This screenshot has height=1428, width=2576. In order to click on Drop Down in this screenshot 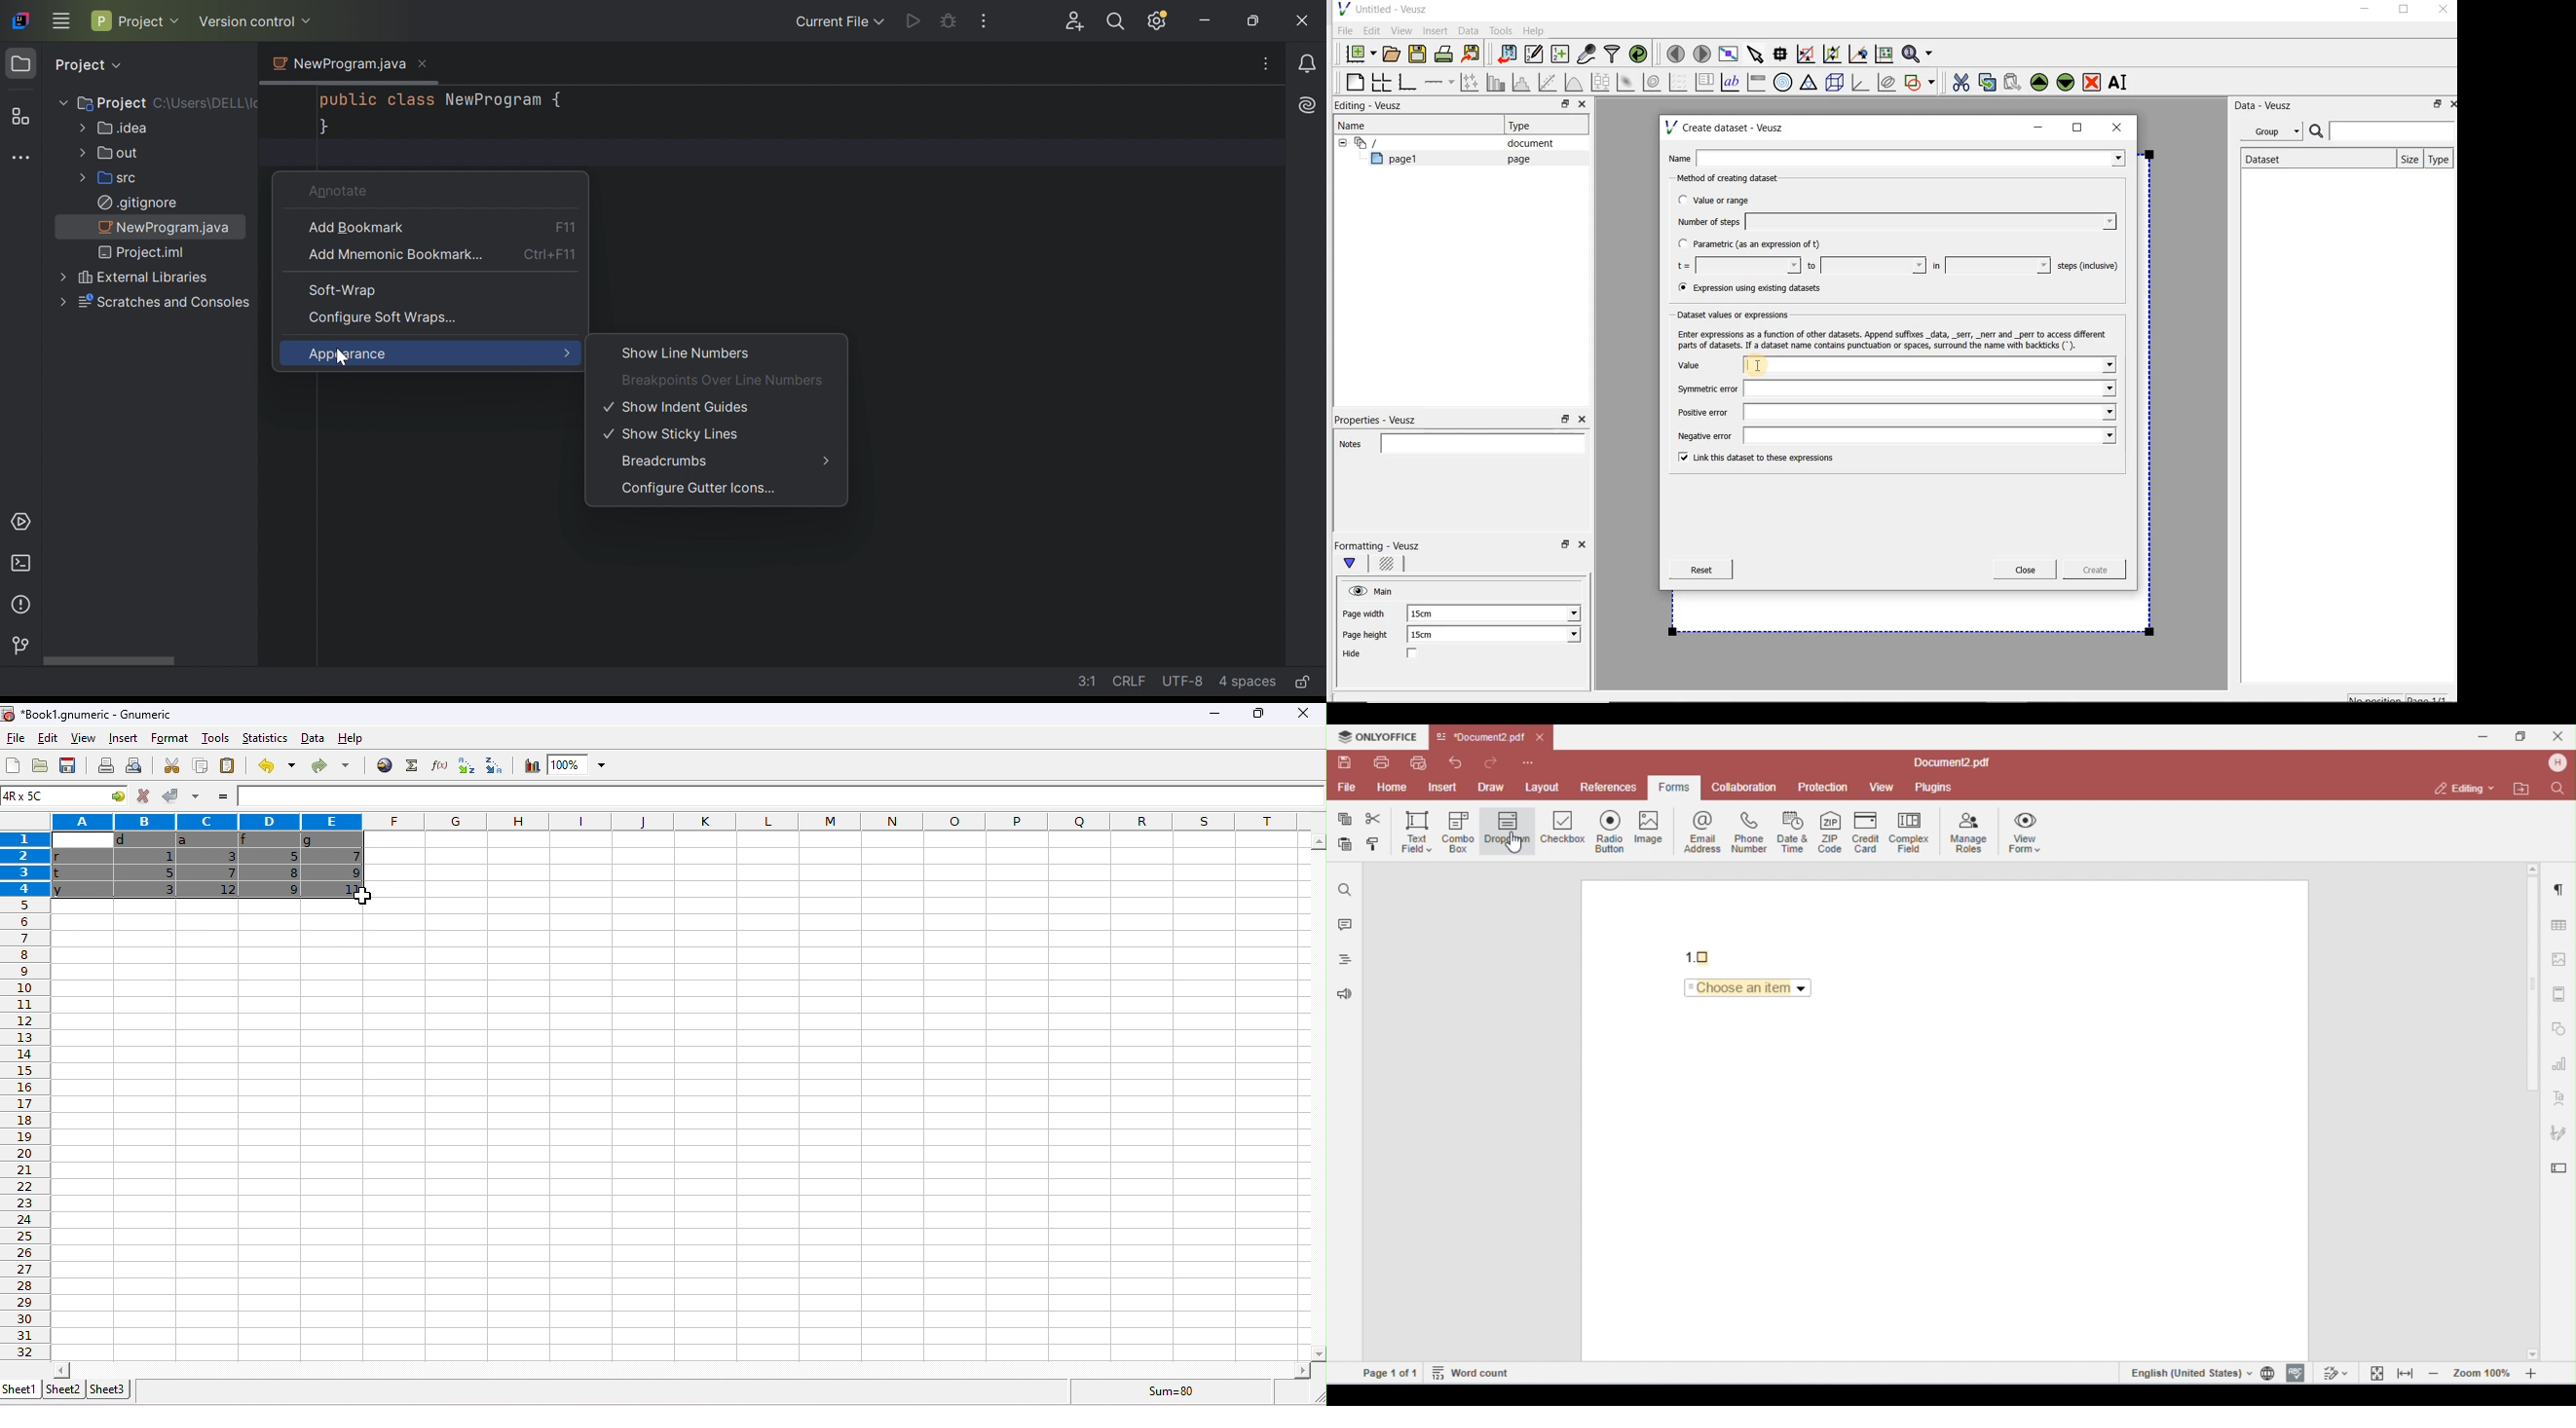, I will do `click(307, 21)`.